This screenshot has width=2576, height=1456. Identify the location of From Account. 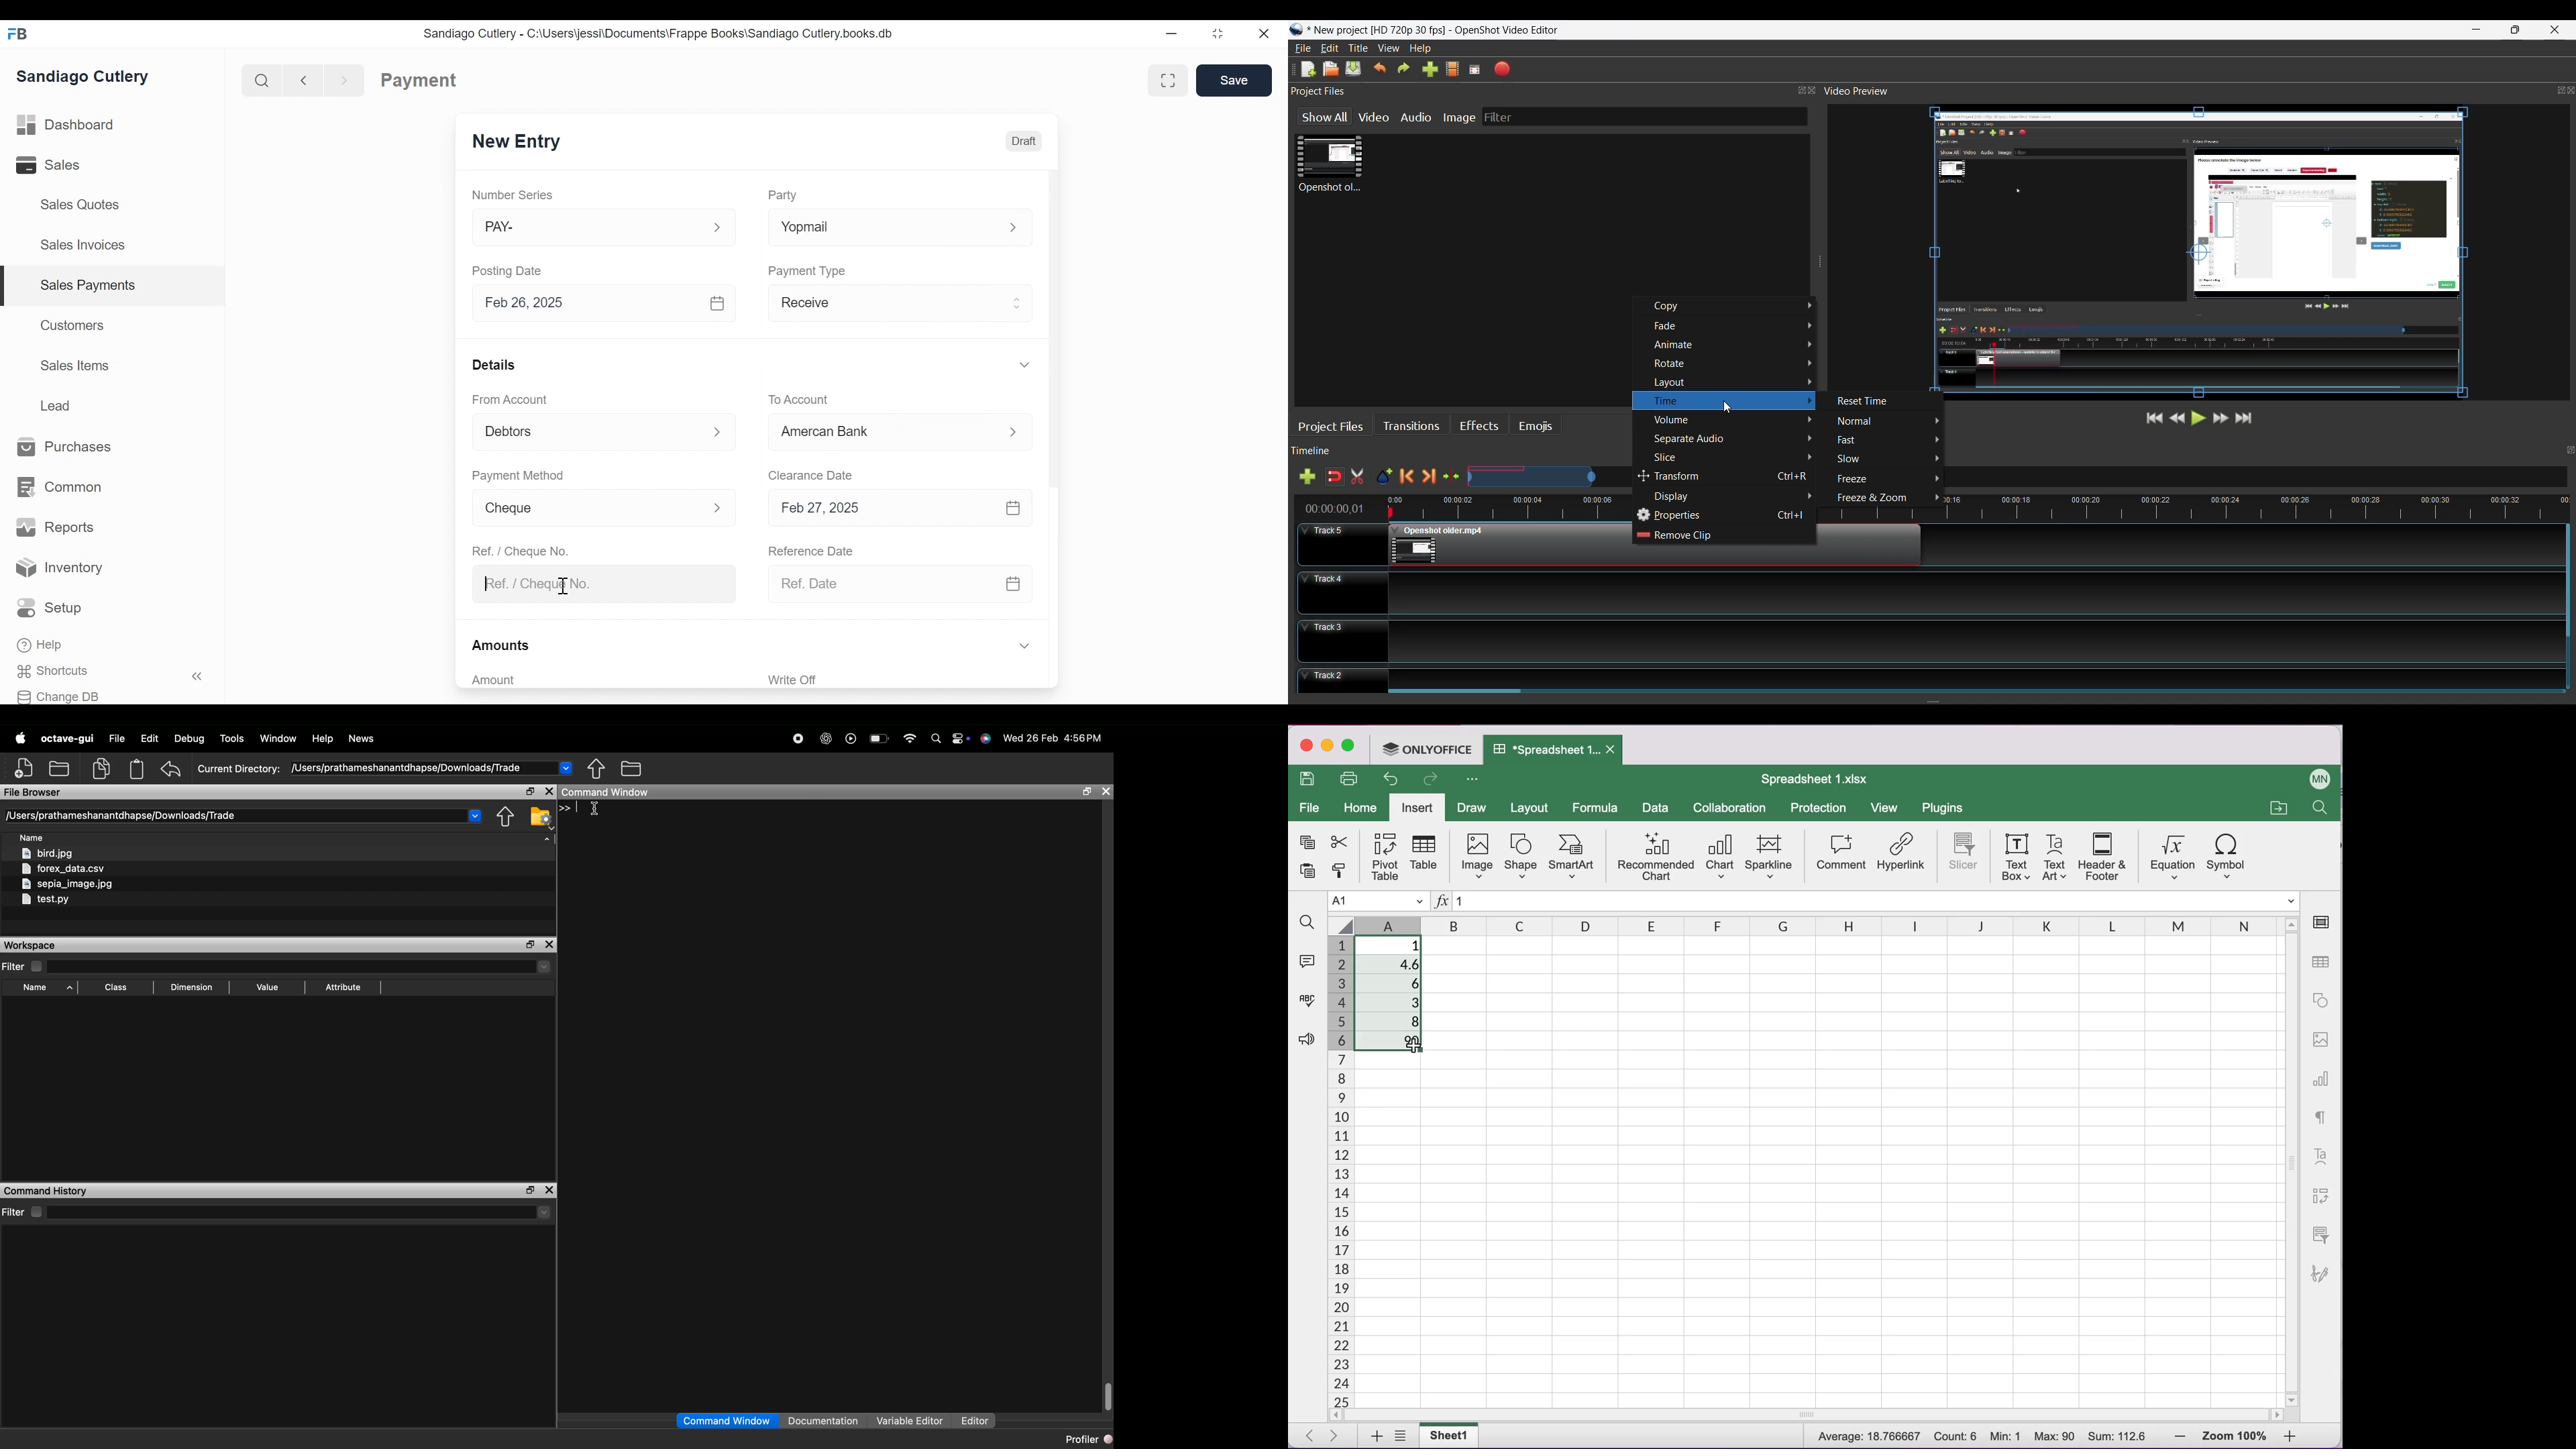
(511, 400).